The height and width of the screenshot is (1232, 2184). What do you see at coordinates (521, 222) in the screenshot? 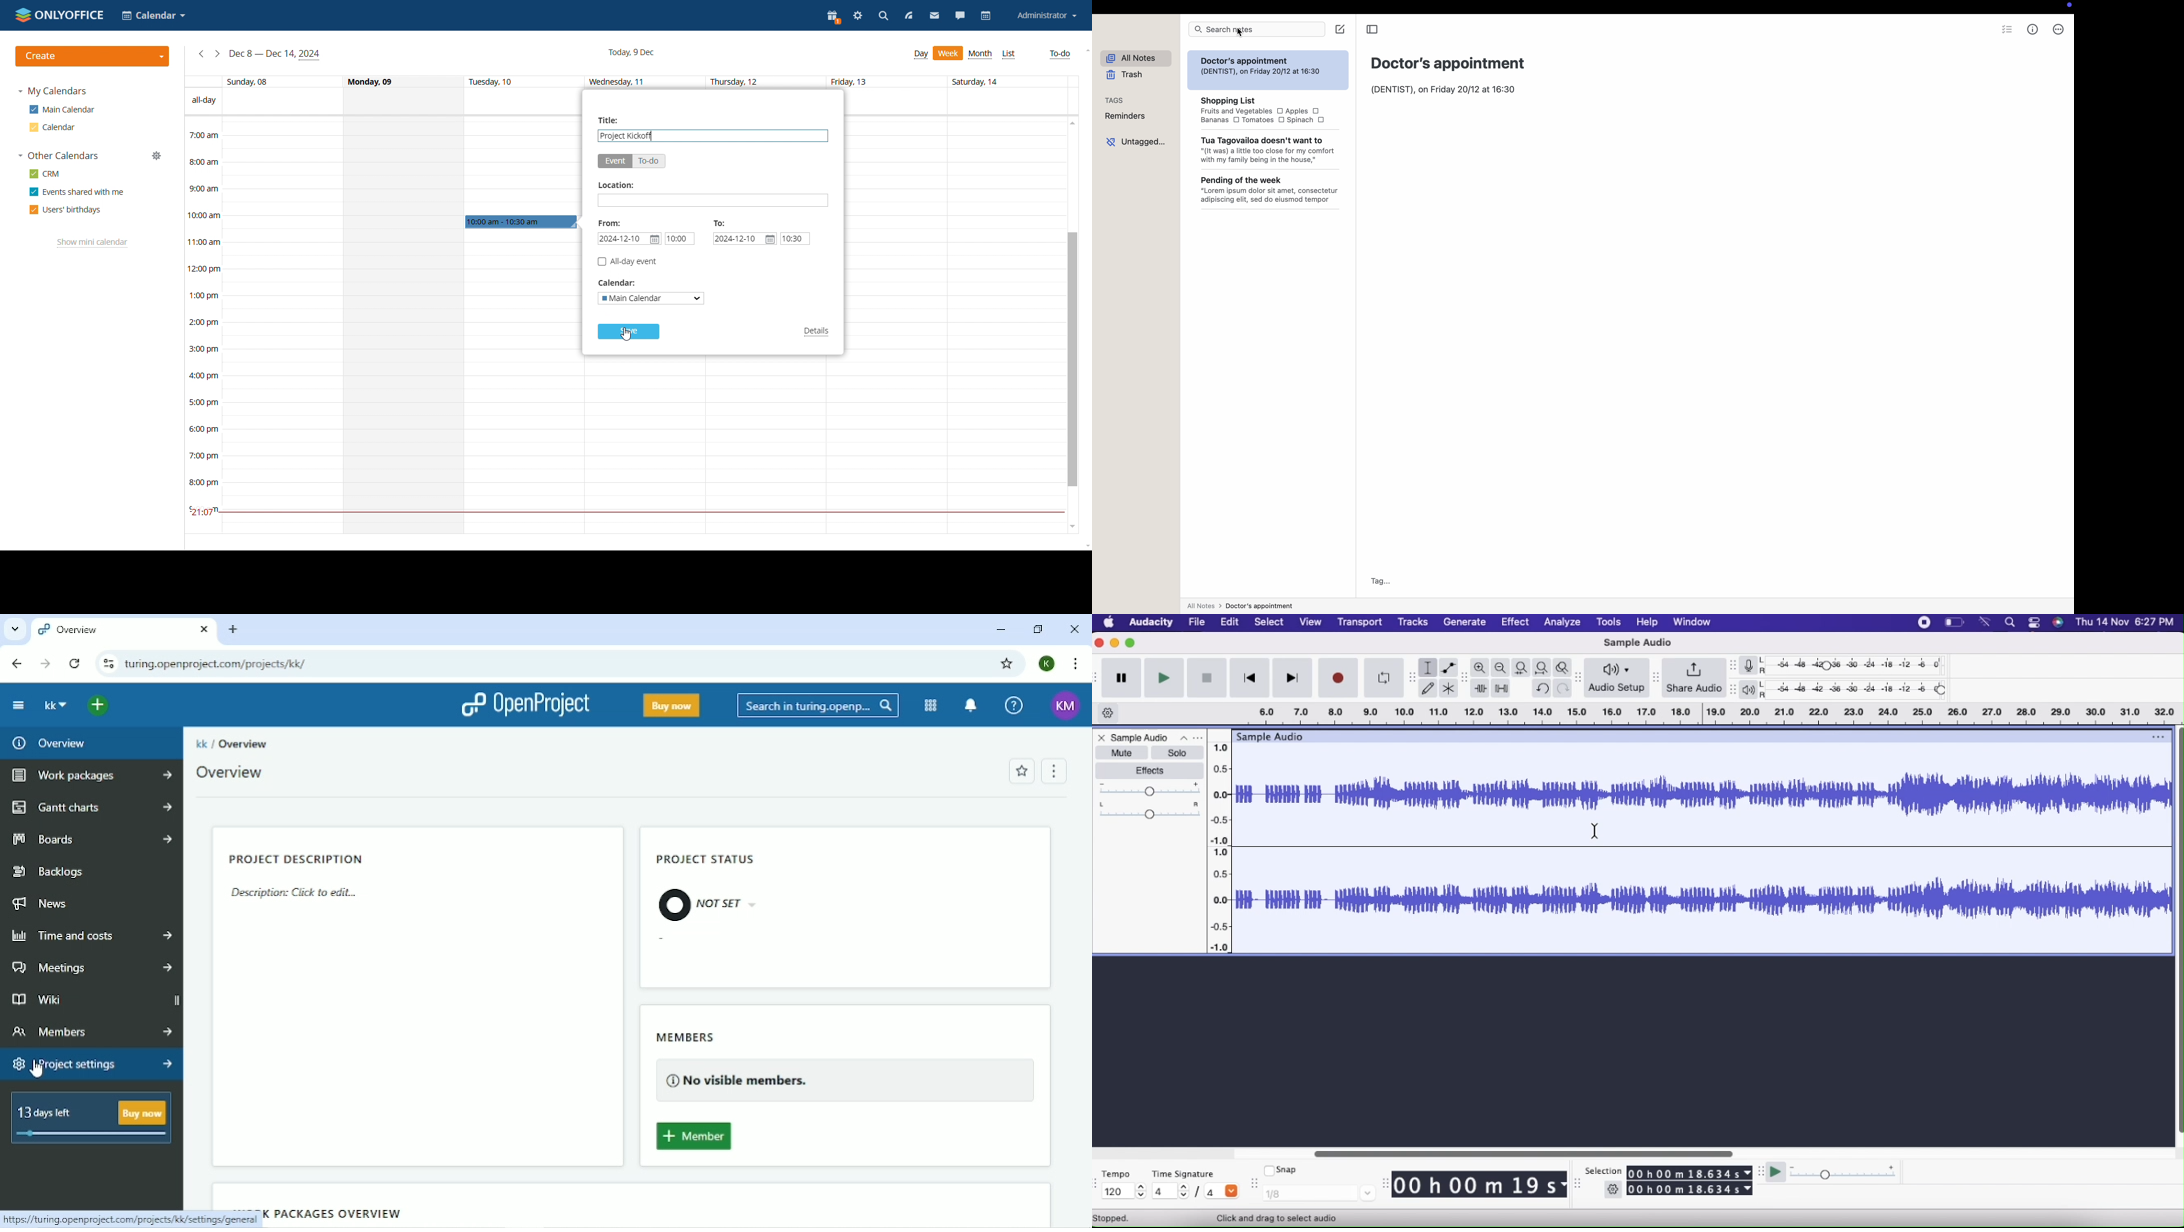
I see `10 am to 10:30 am span chosen` at bounding box center [521, 222].